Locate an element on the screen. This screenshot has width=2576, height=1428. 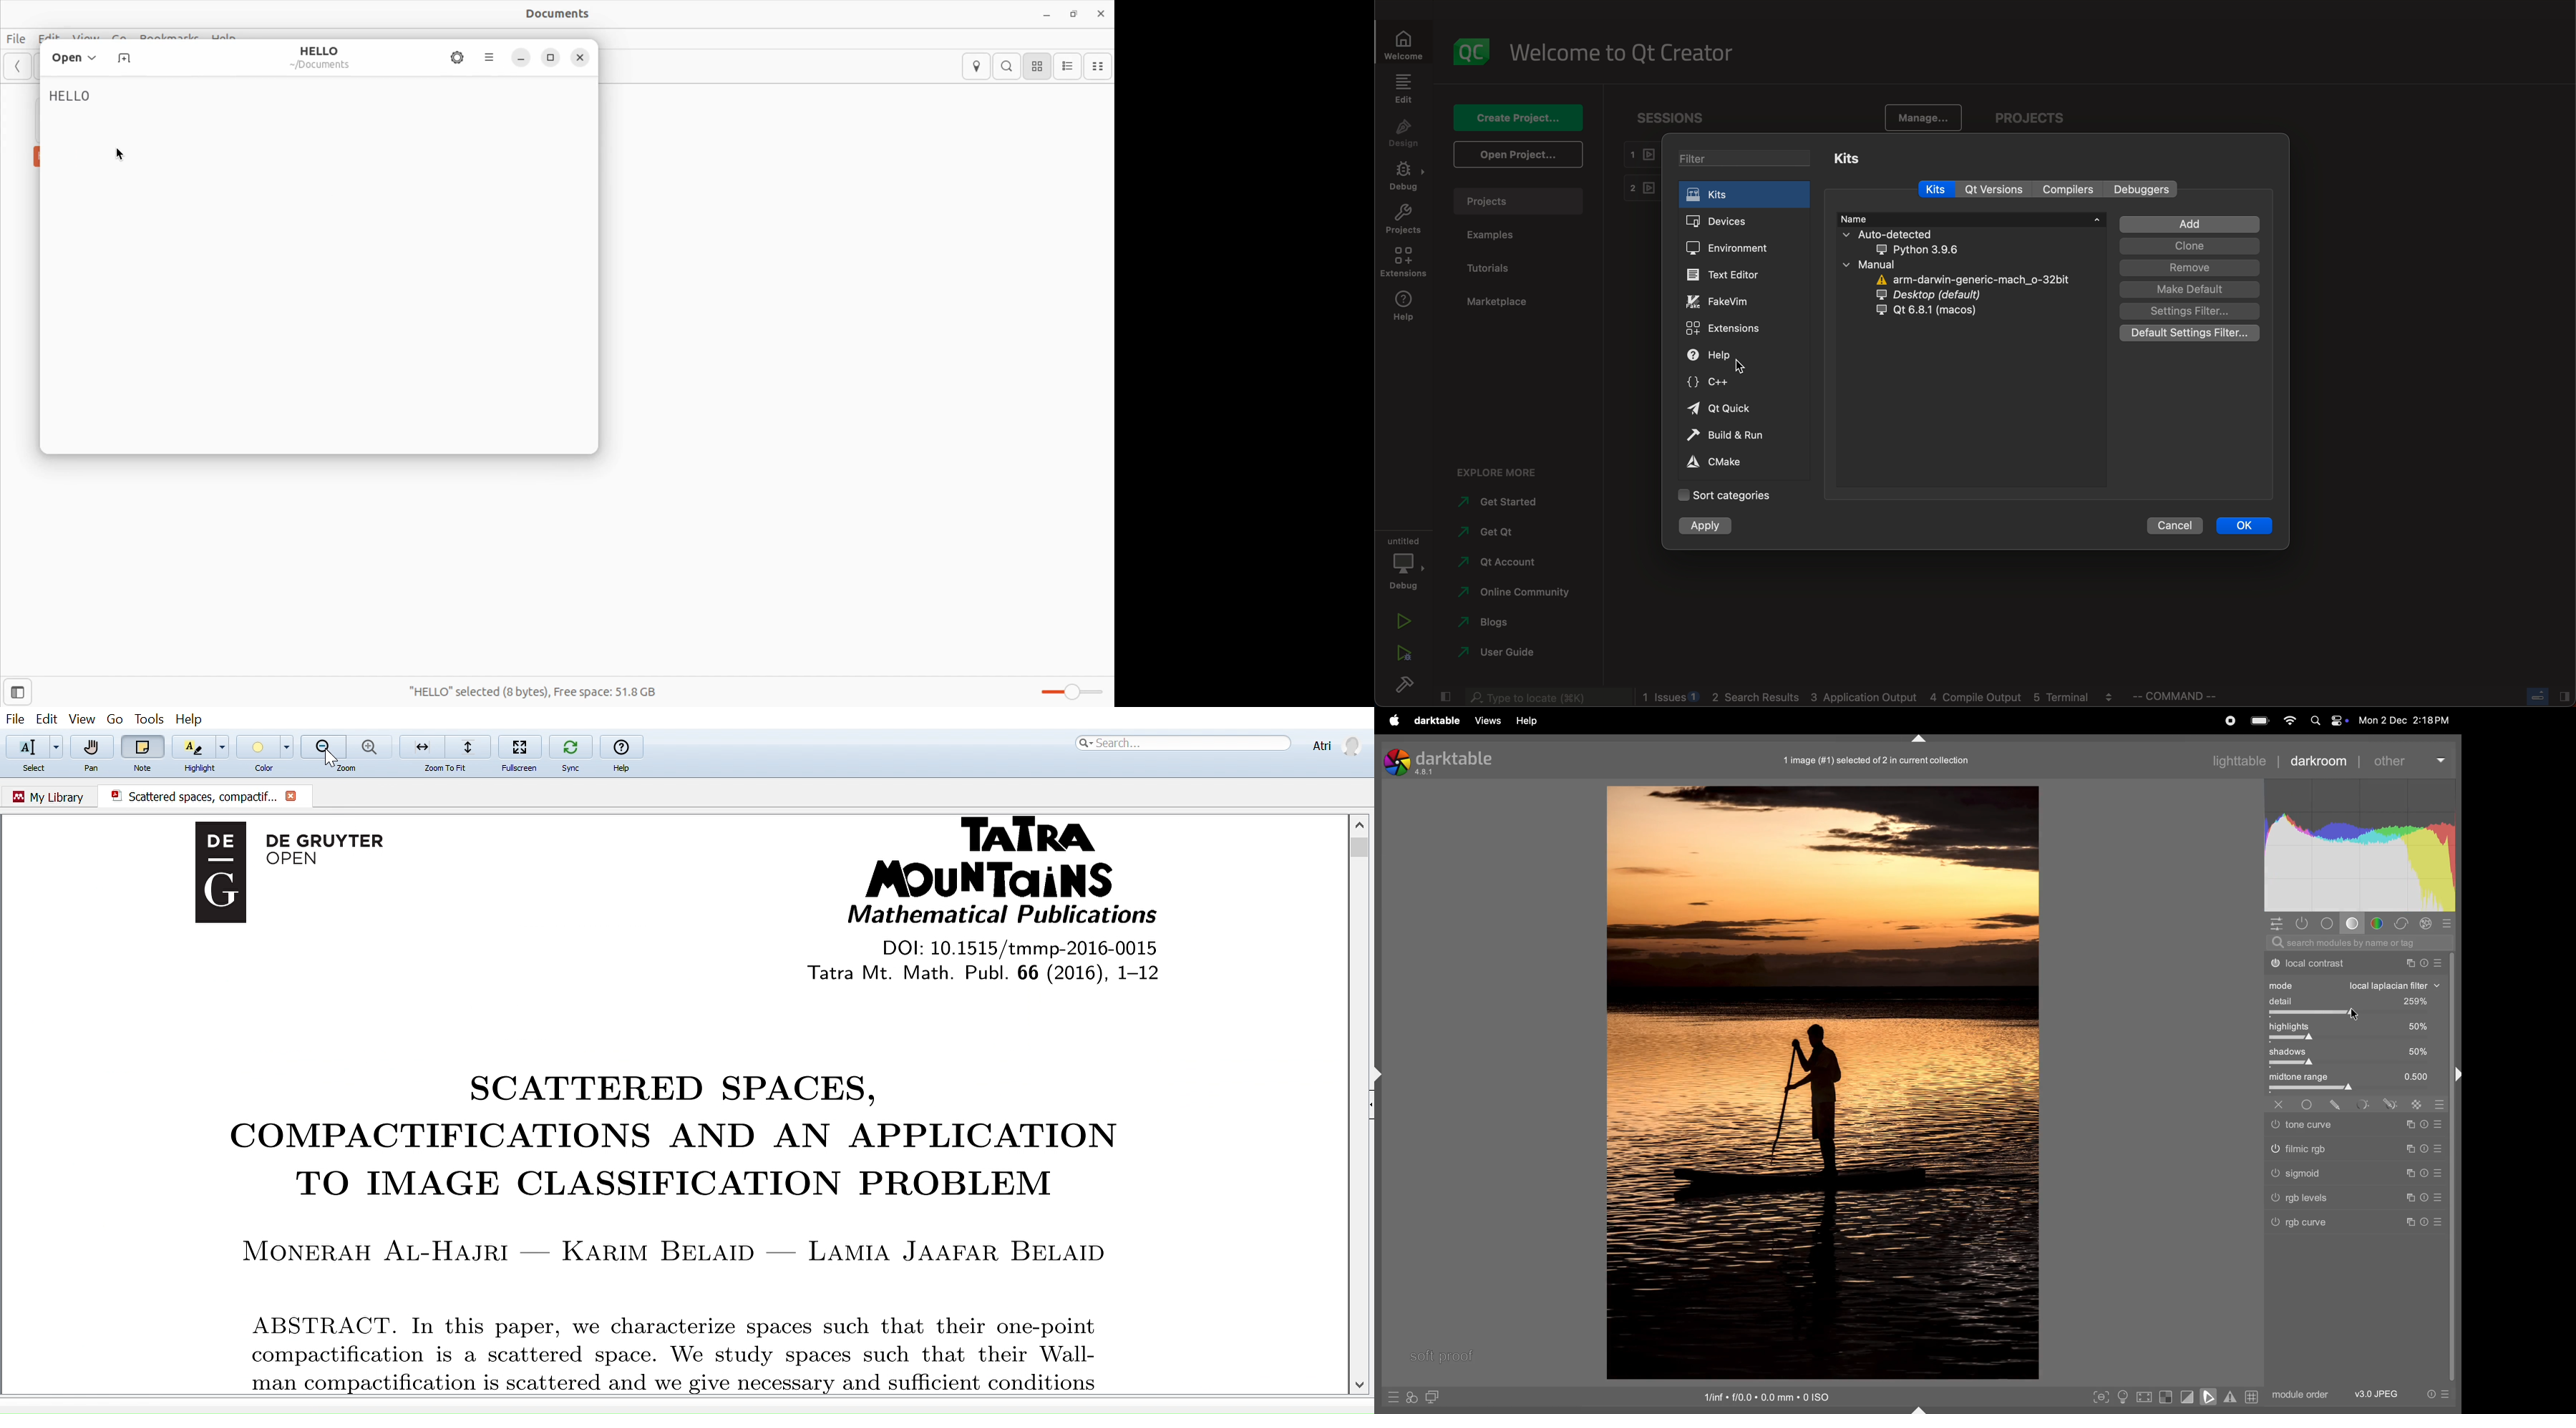
cancel is located at coordinates (2163, 525).